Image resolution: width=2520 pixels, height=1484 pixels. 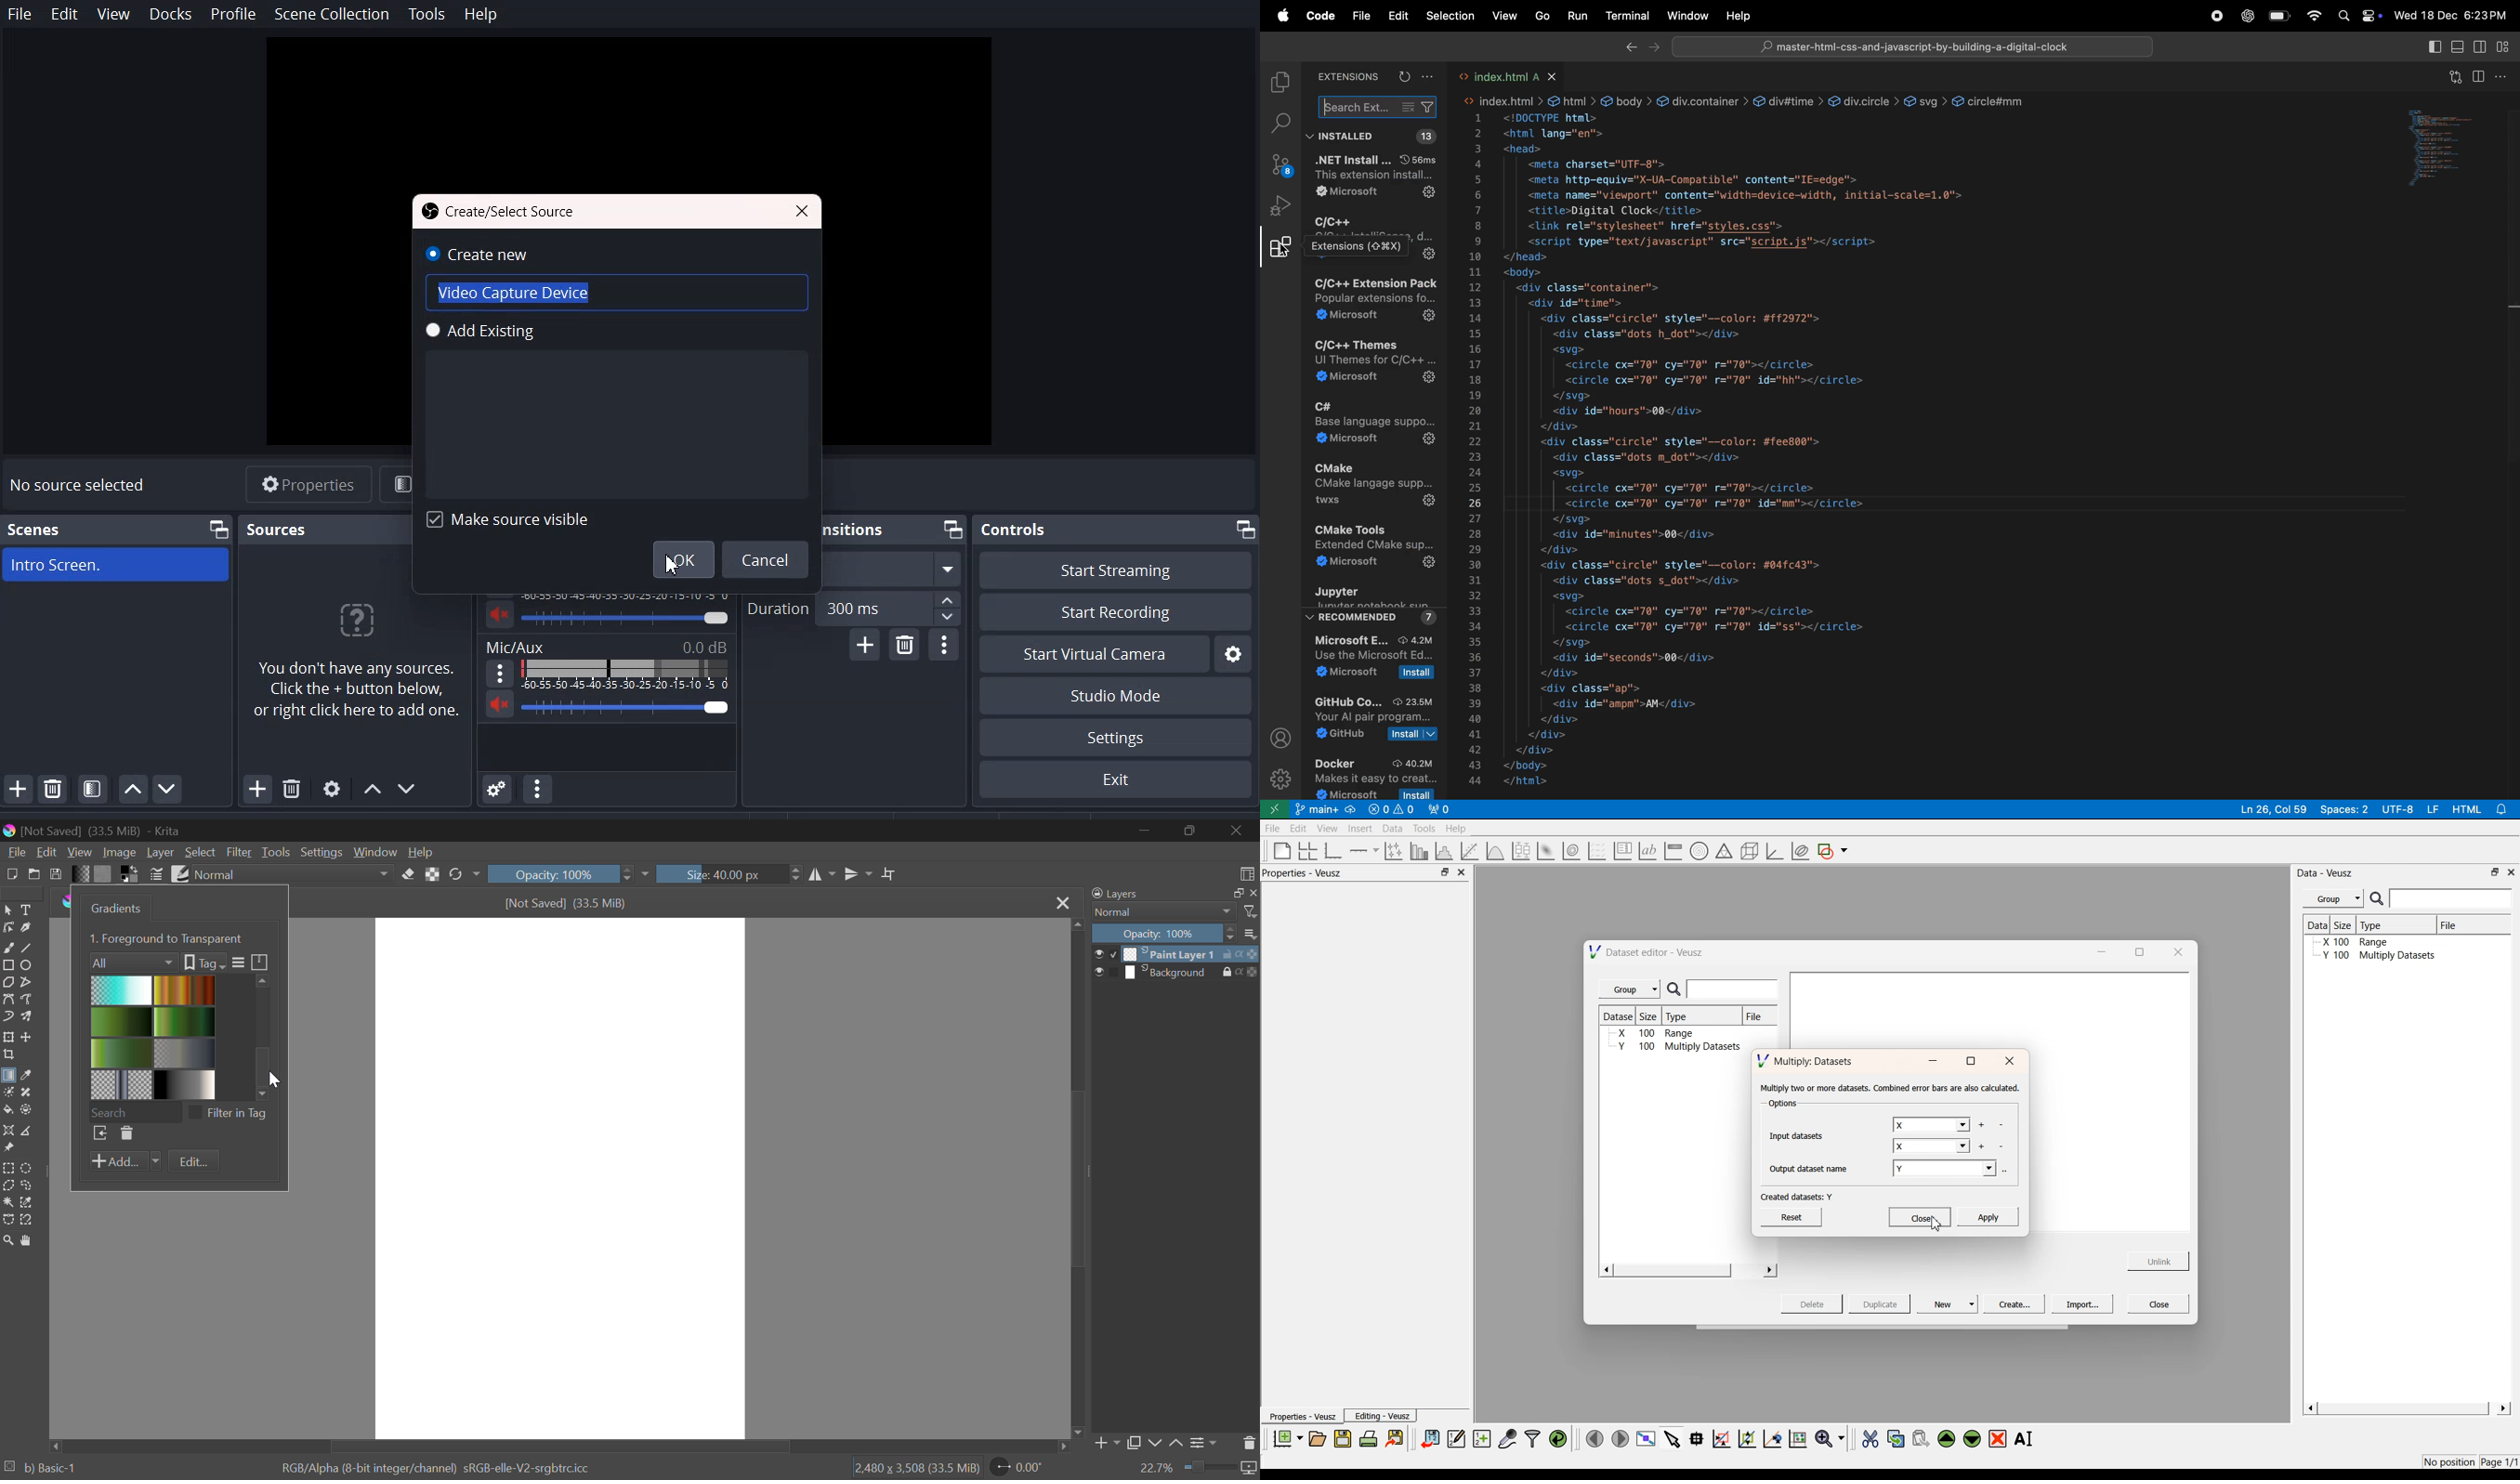 I want to click on Brush Settings, so click(x=156, y=873).